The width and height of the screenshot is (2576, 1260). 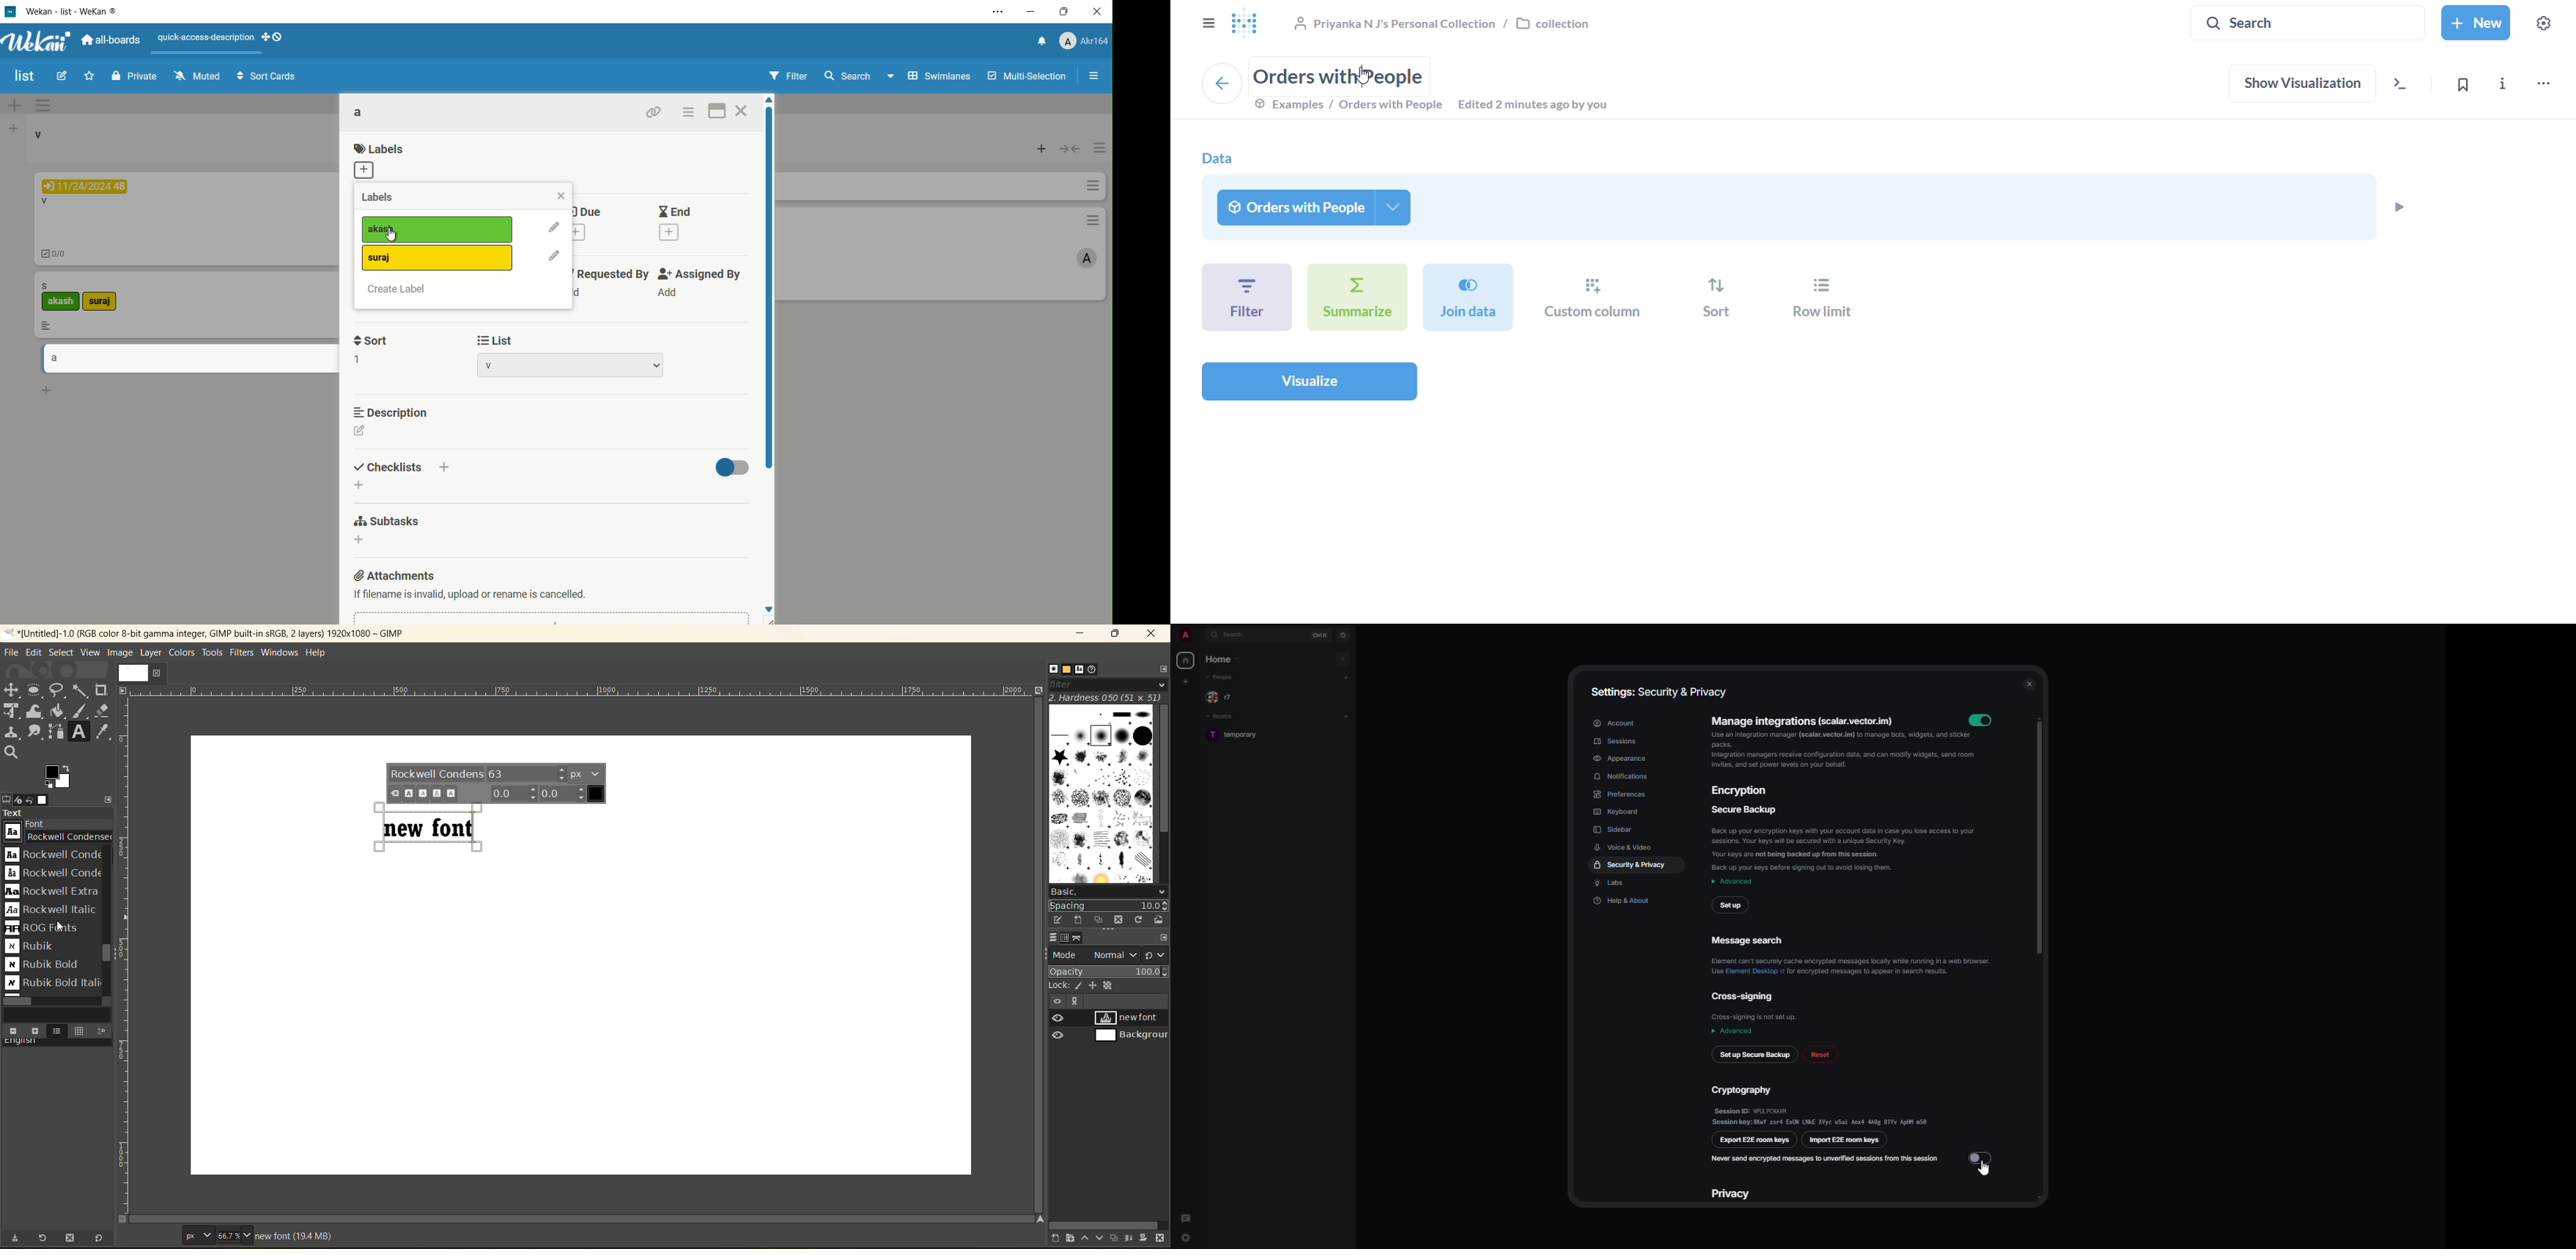 I want to click on encryption, so click(x=1743, y=792).